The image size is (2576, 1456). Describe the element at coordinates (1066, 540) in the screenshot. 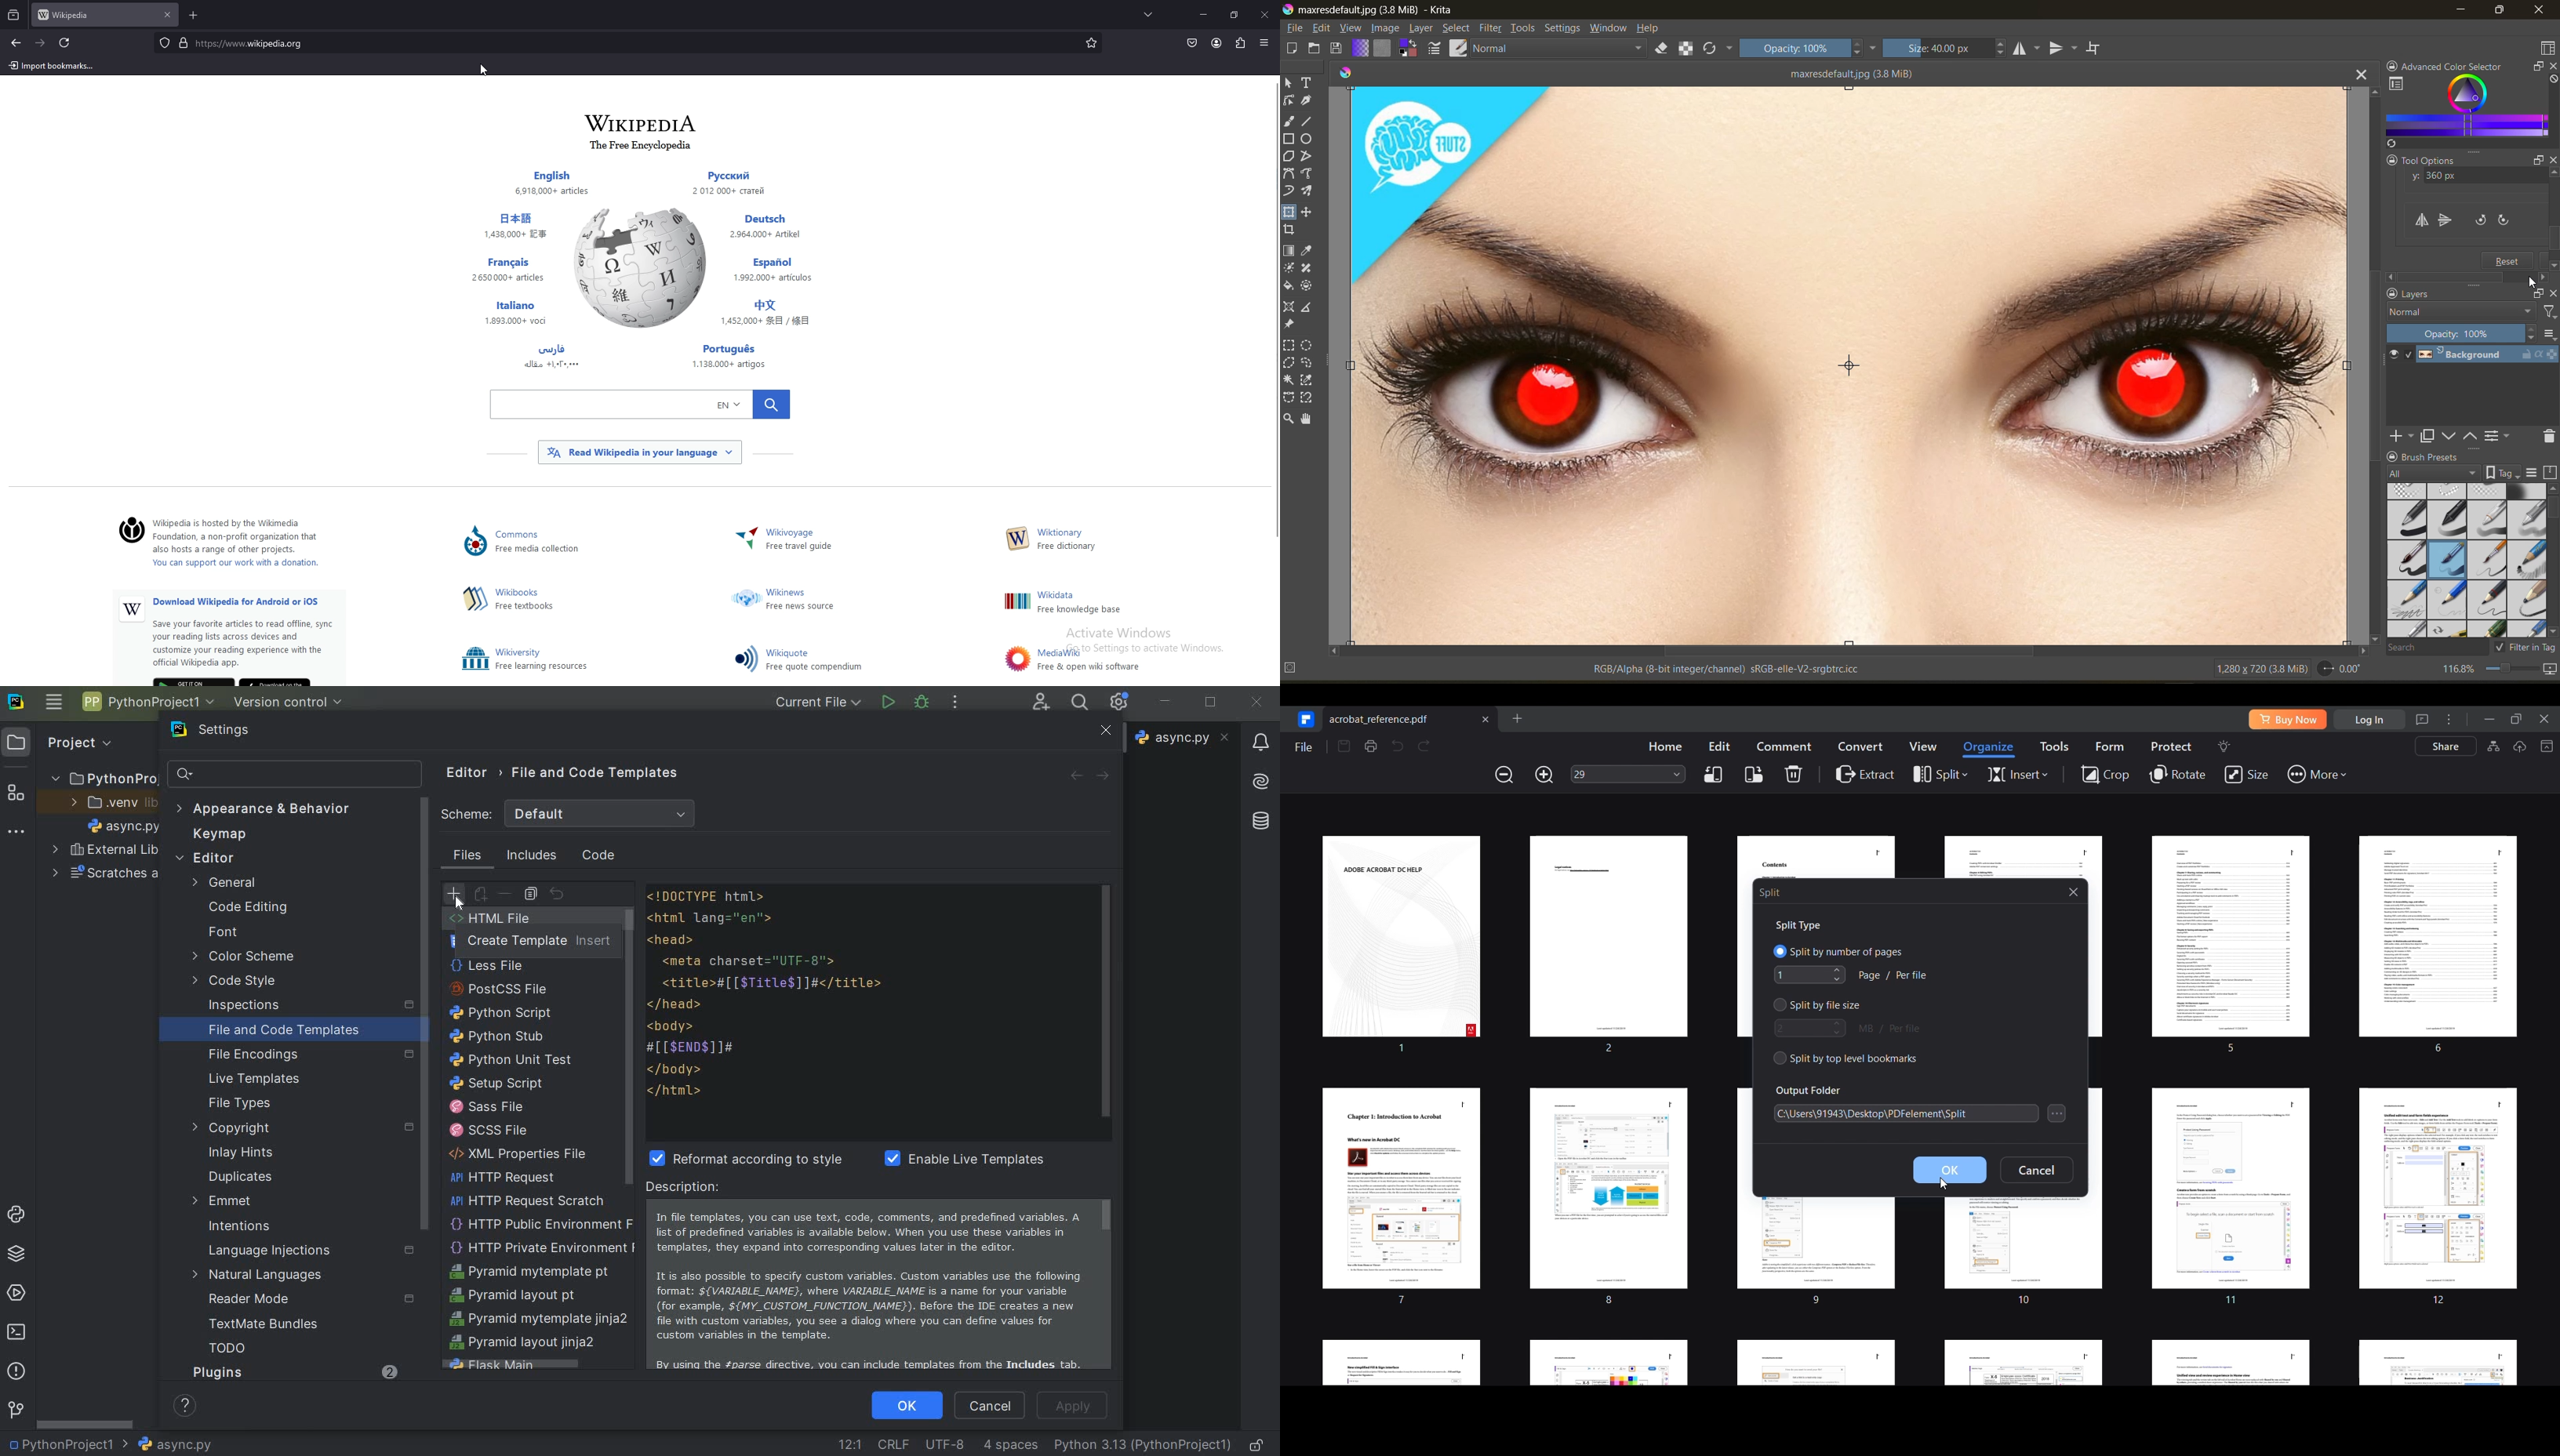

I see `W—
Free dictionary` at that location.